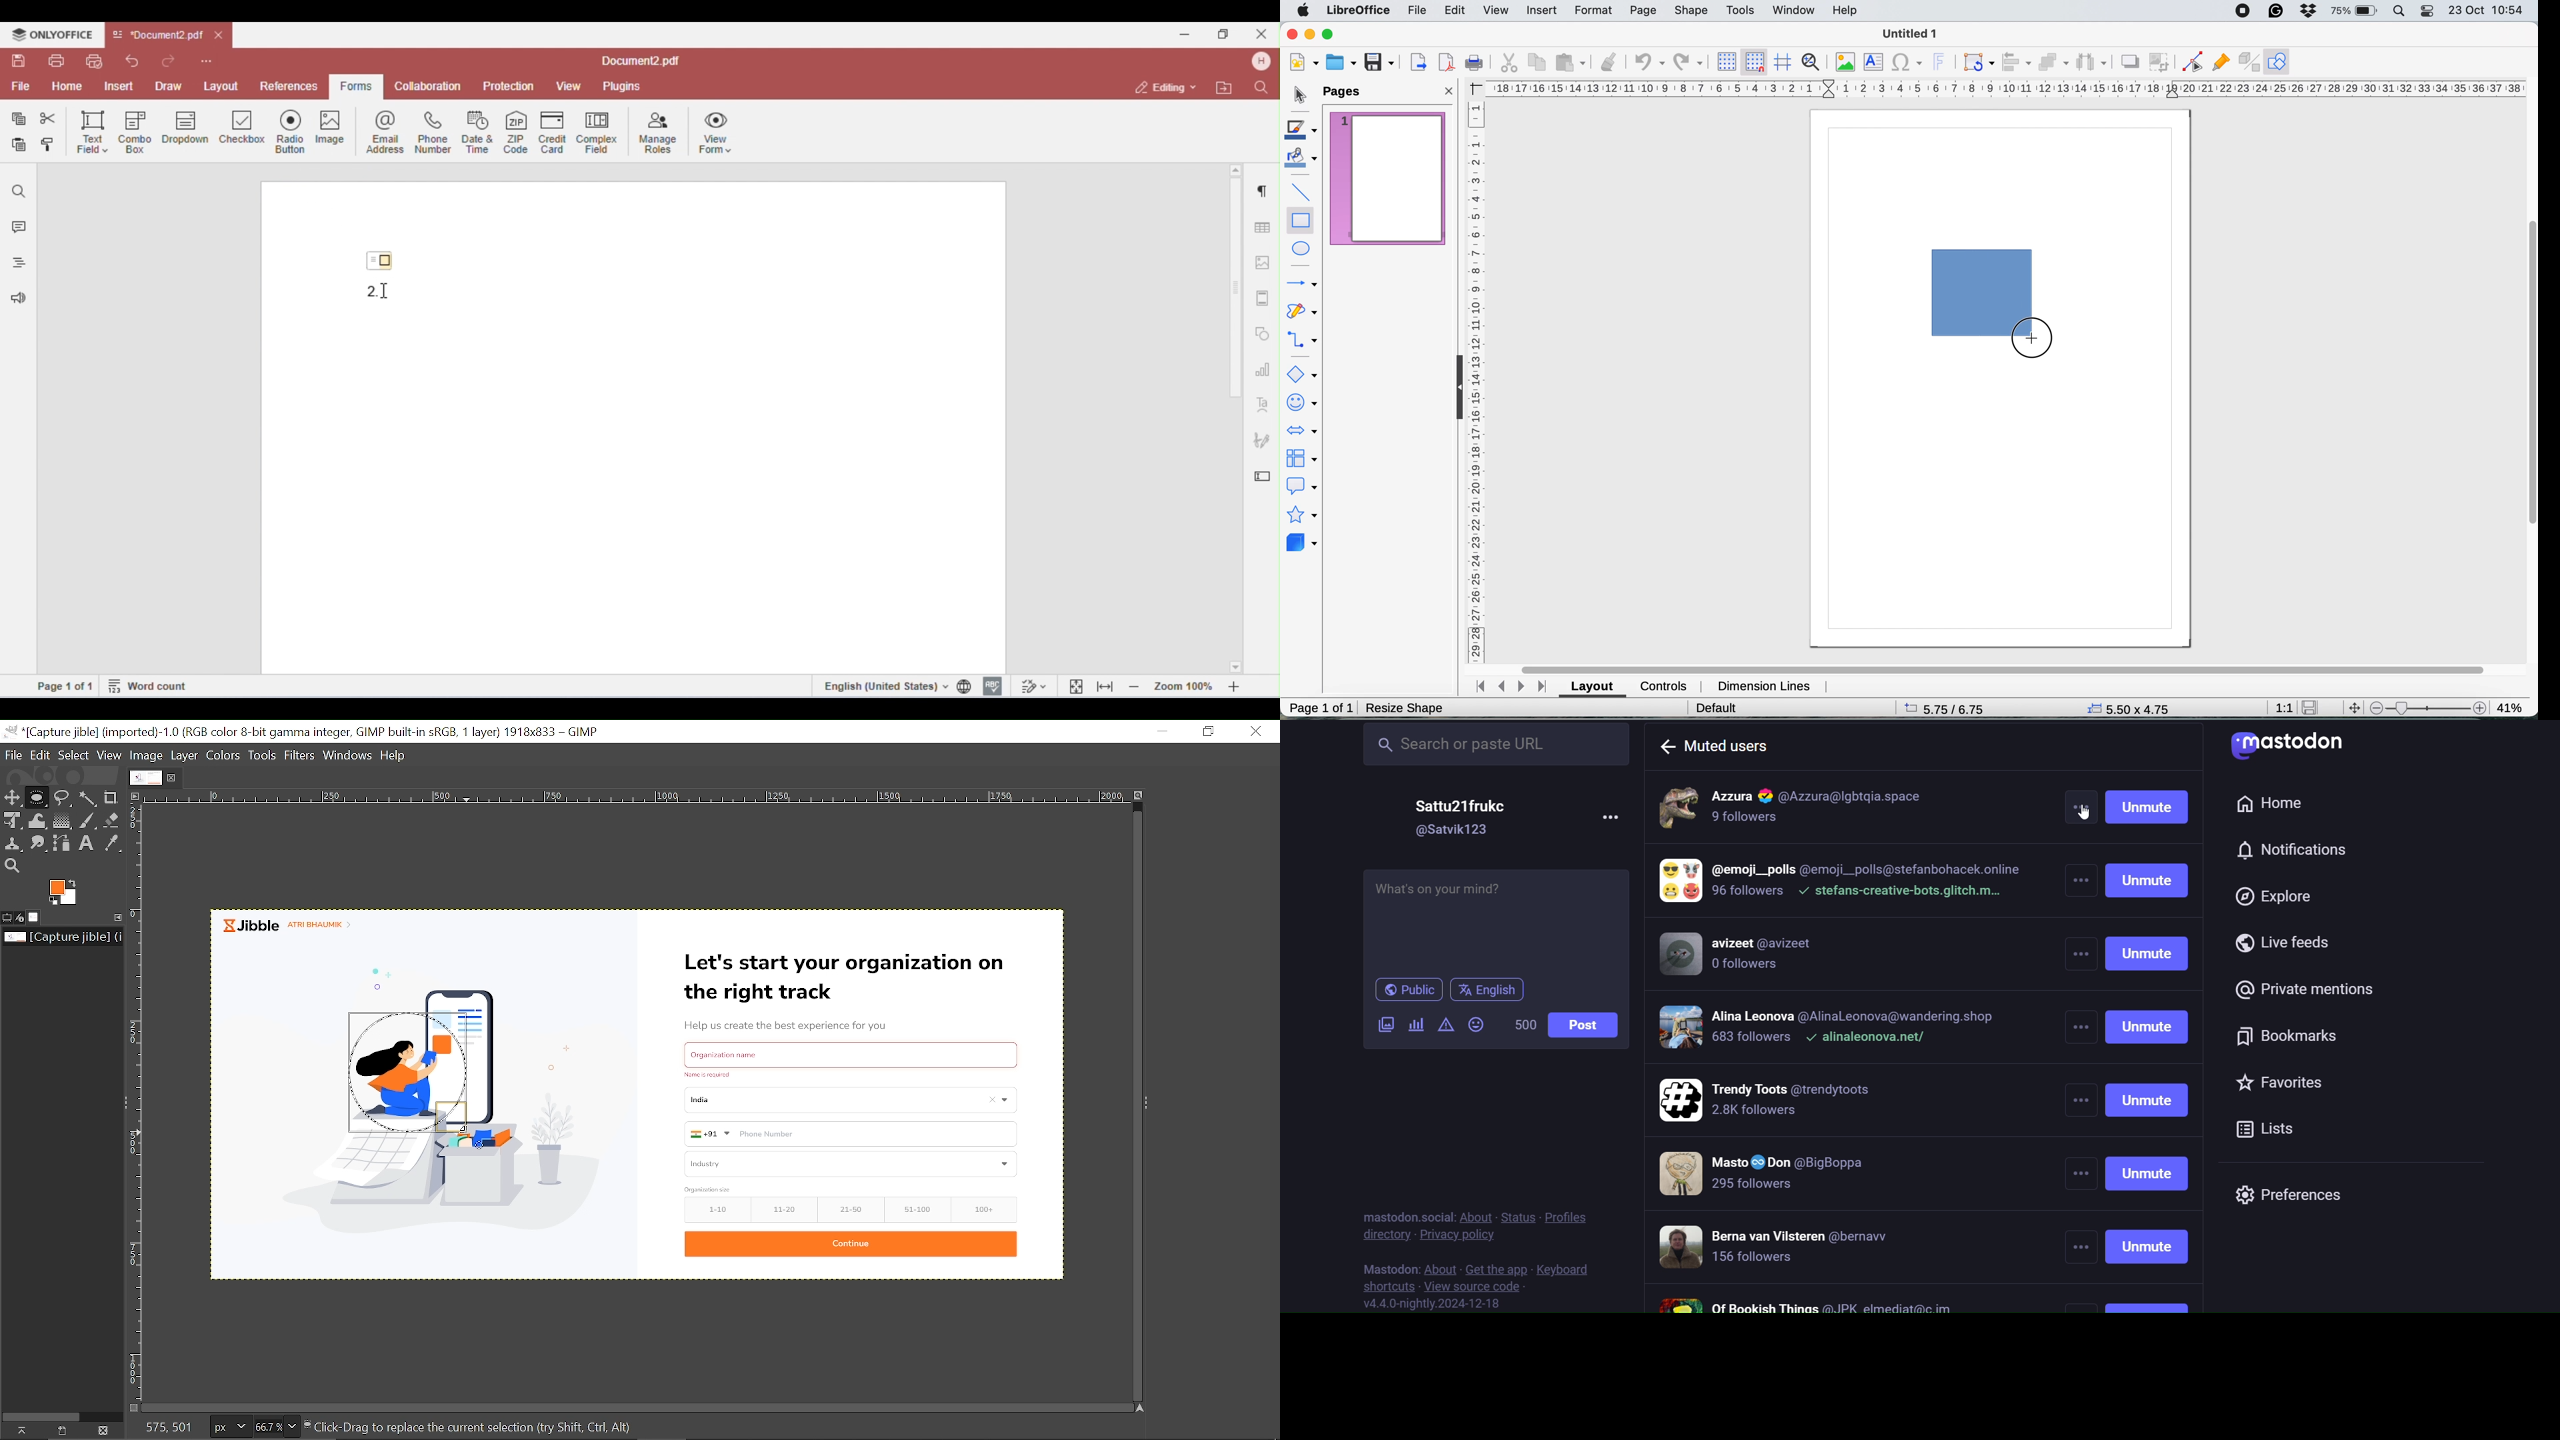 This screenshot has width=2576, height=1456. What do you see at coordinates (1355, 11) in the screenshot?
I see `libreoffice` at bounding box center [1355, 11].